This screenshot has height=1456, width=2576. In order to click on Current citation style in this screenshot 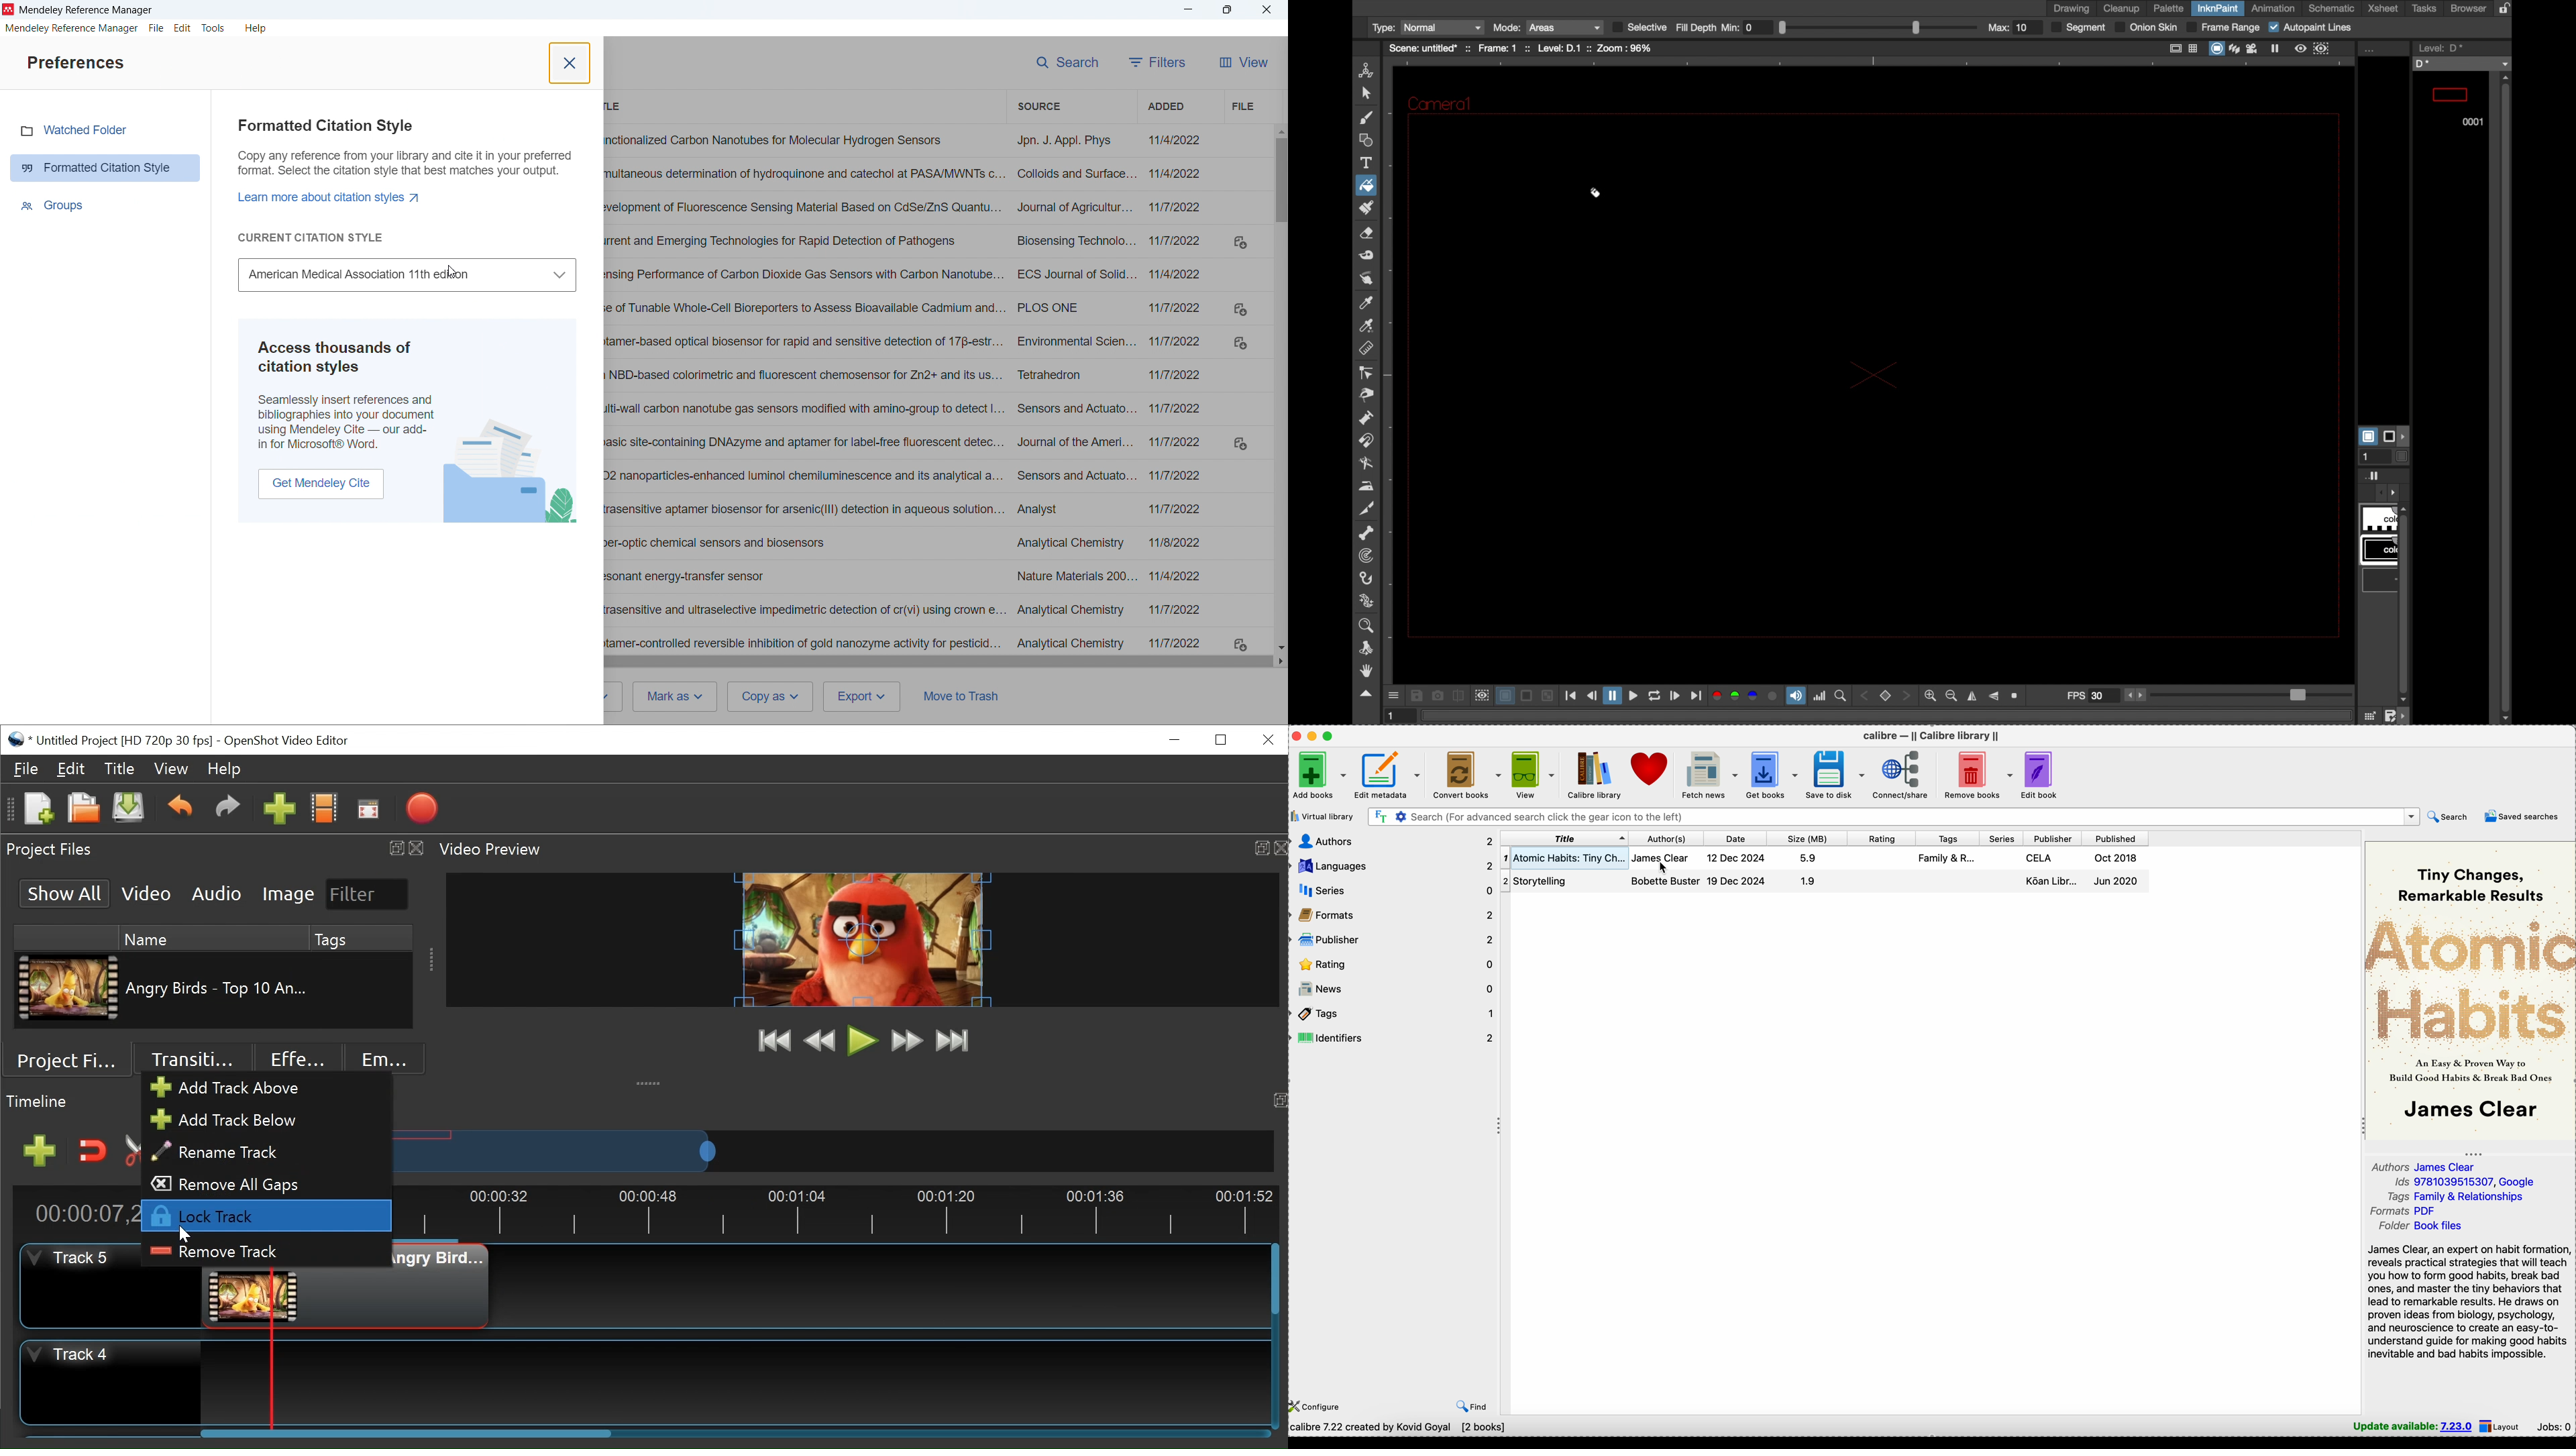, I will do `click(310, 237)`.